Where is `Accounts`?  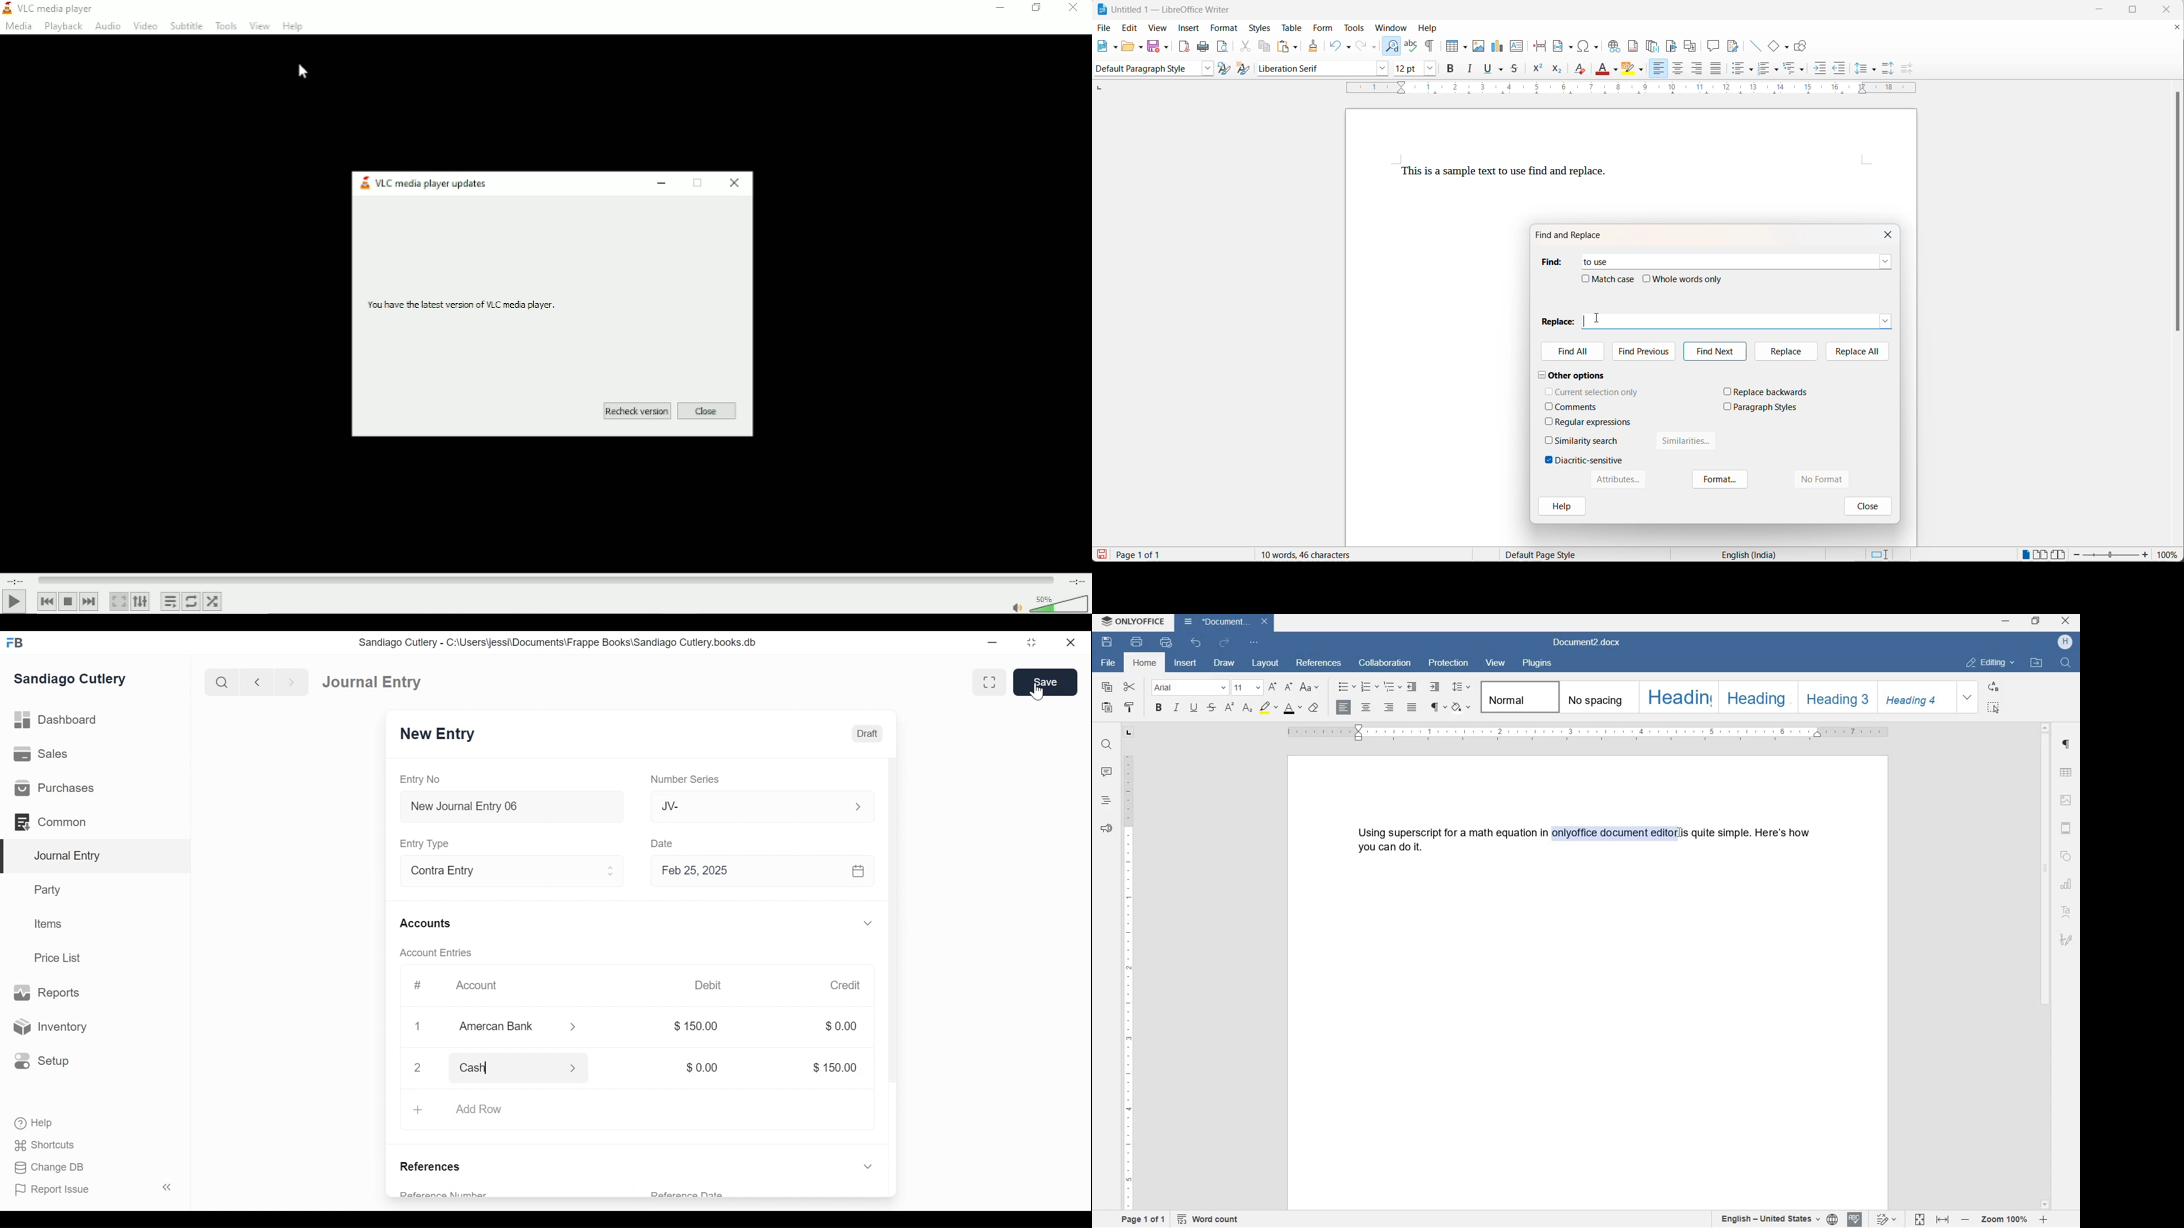 Accounts is located at coordinates (429, 924).